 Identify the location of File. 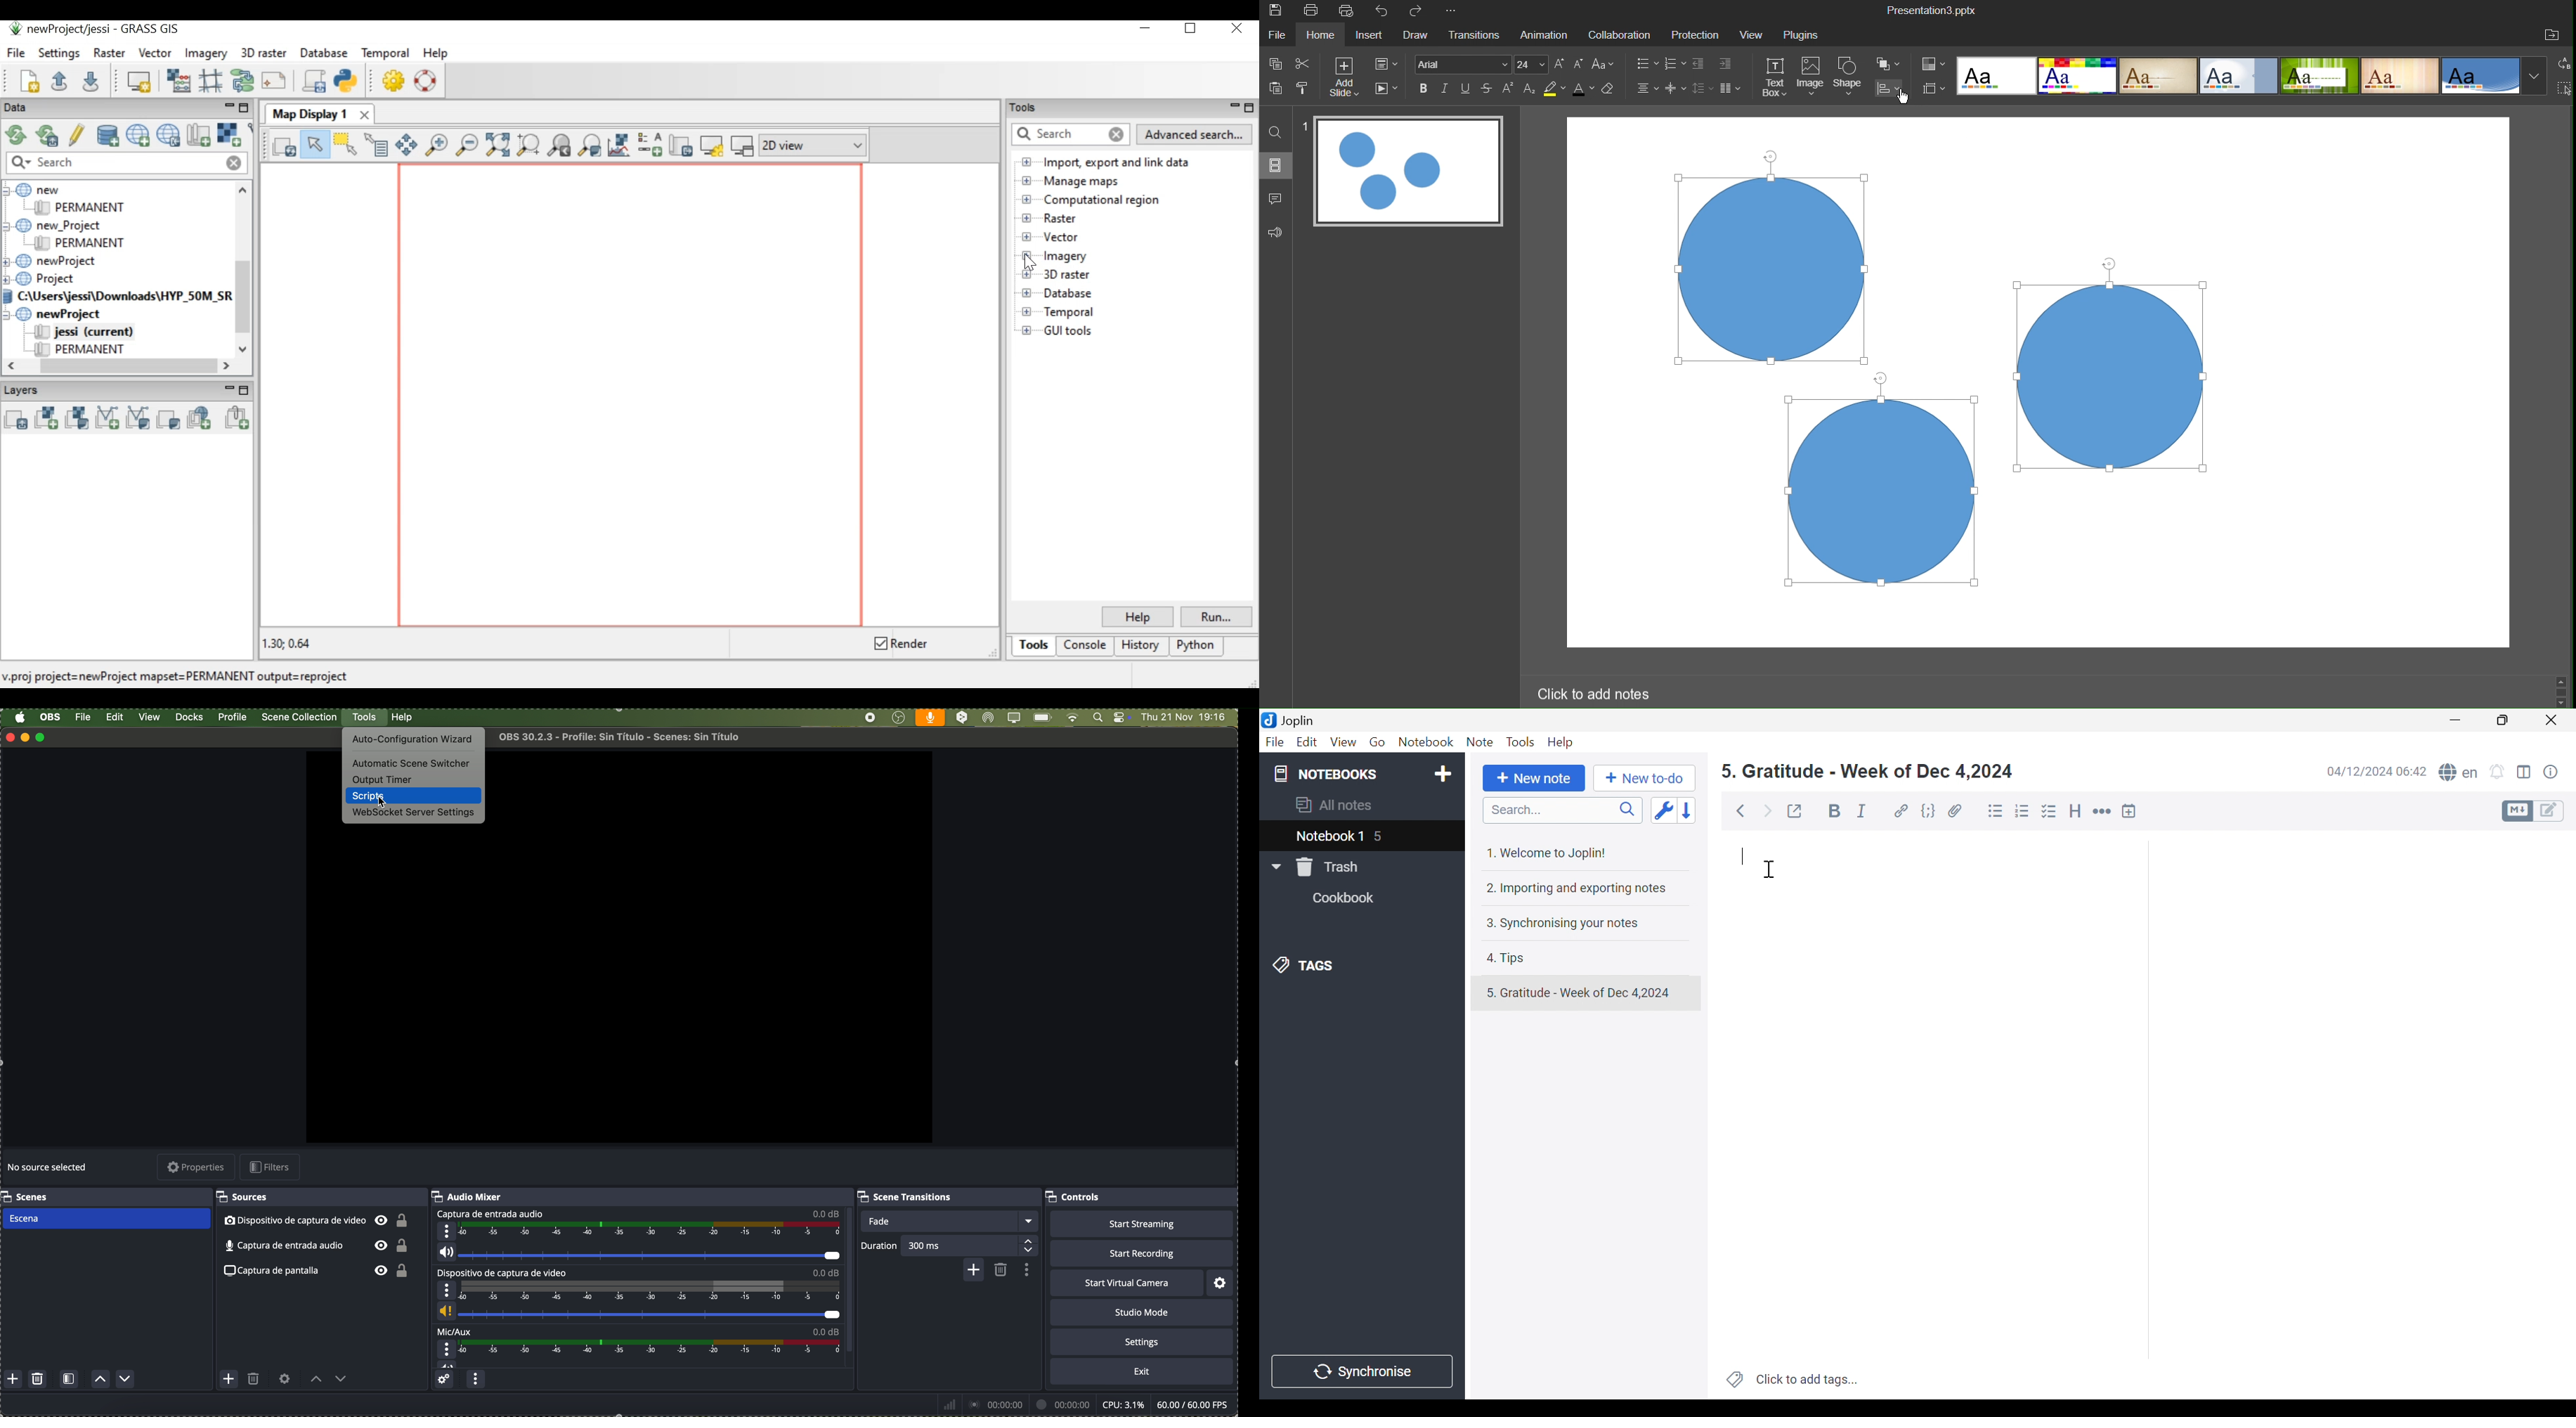
(1276, 742).